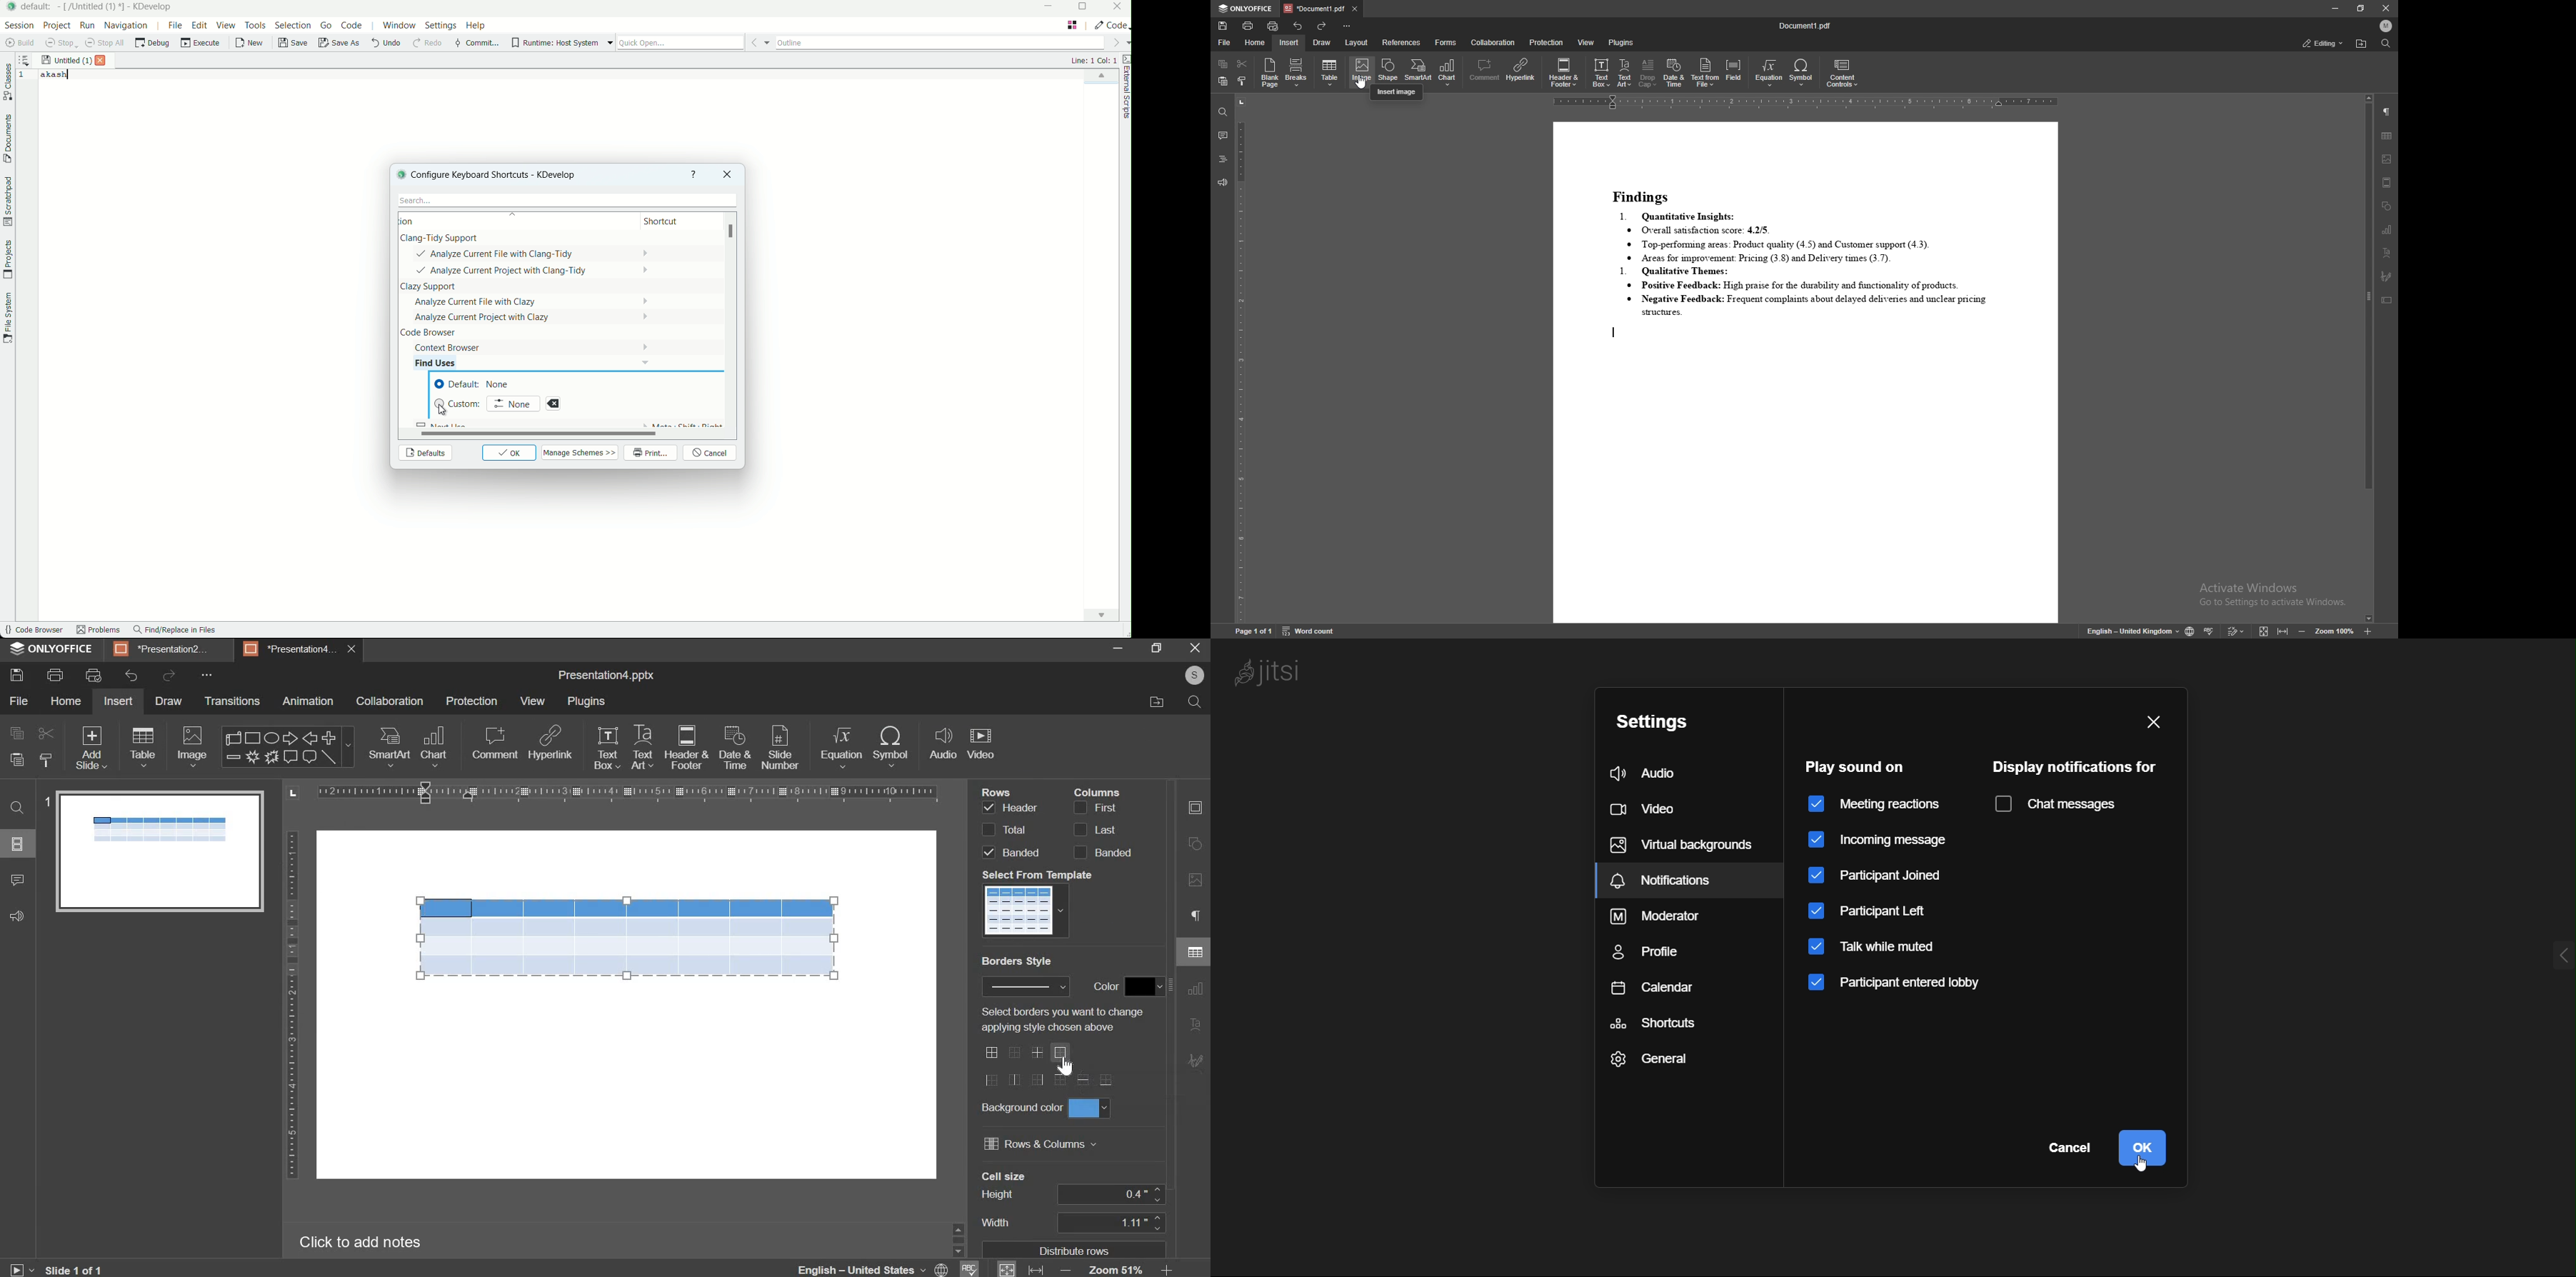 The width and height of the screenshot is (2576, 1288). What do you see at coordinates (1288, 668) in the screenshot?
I see `logo` at bounding box center [1288, 668].